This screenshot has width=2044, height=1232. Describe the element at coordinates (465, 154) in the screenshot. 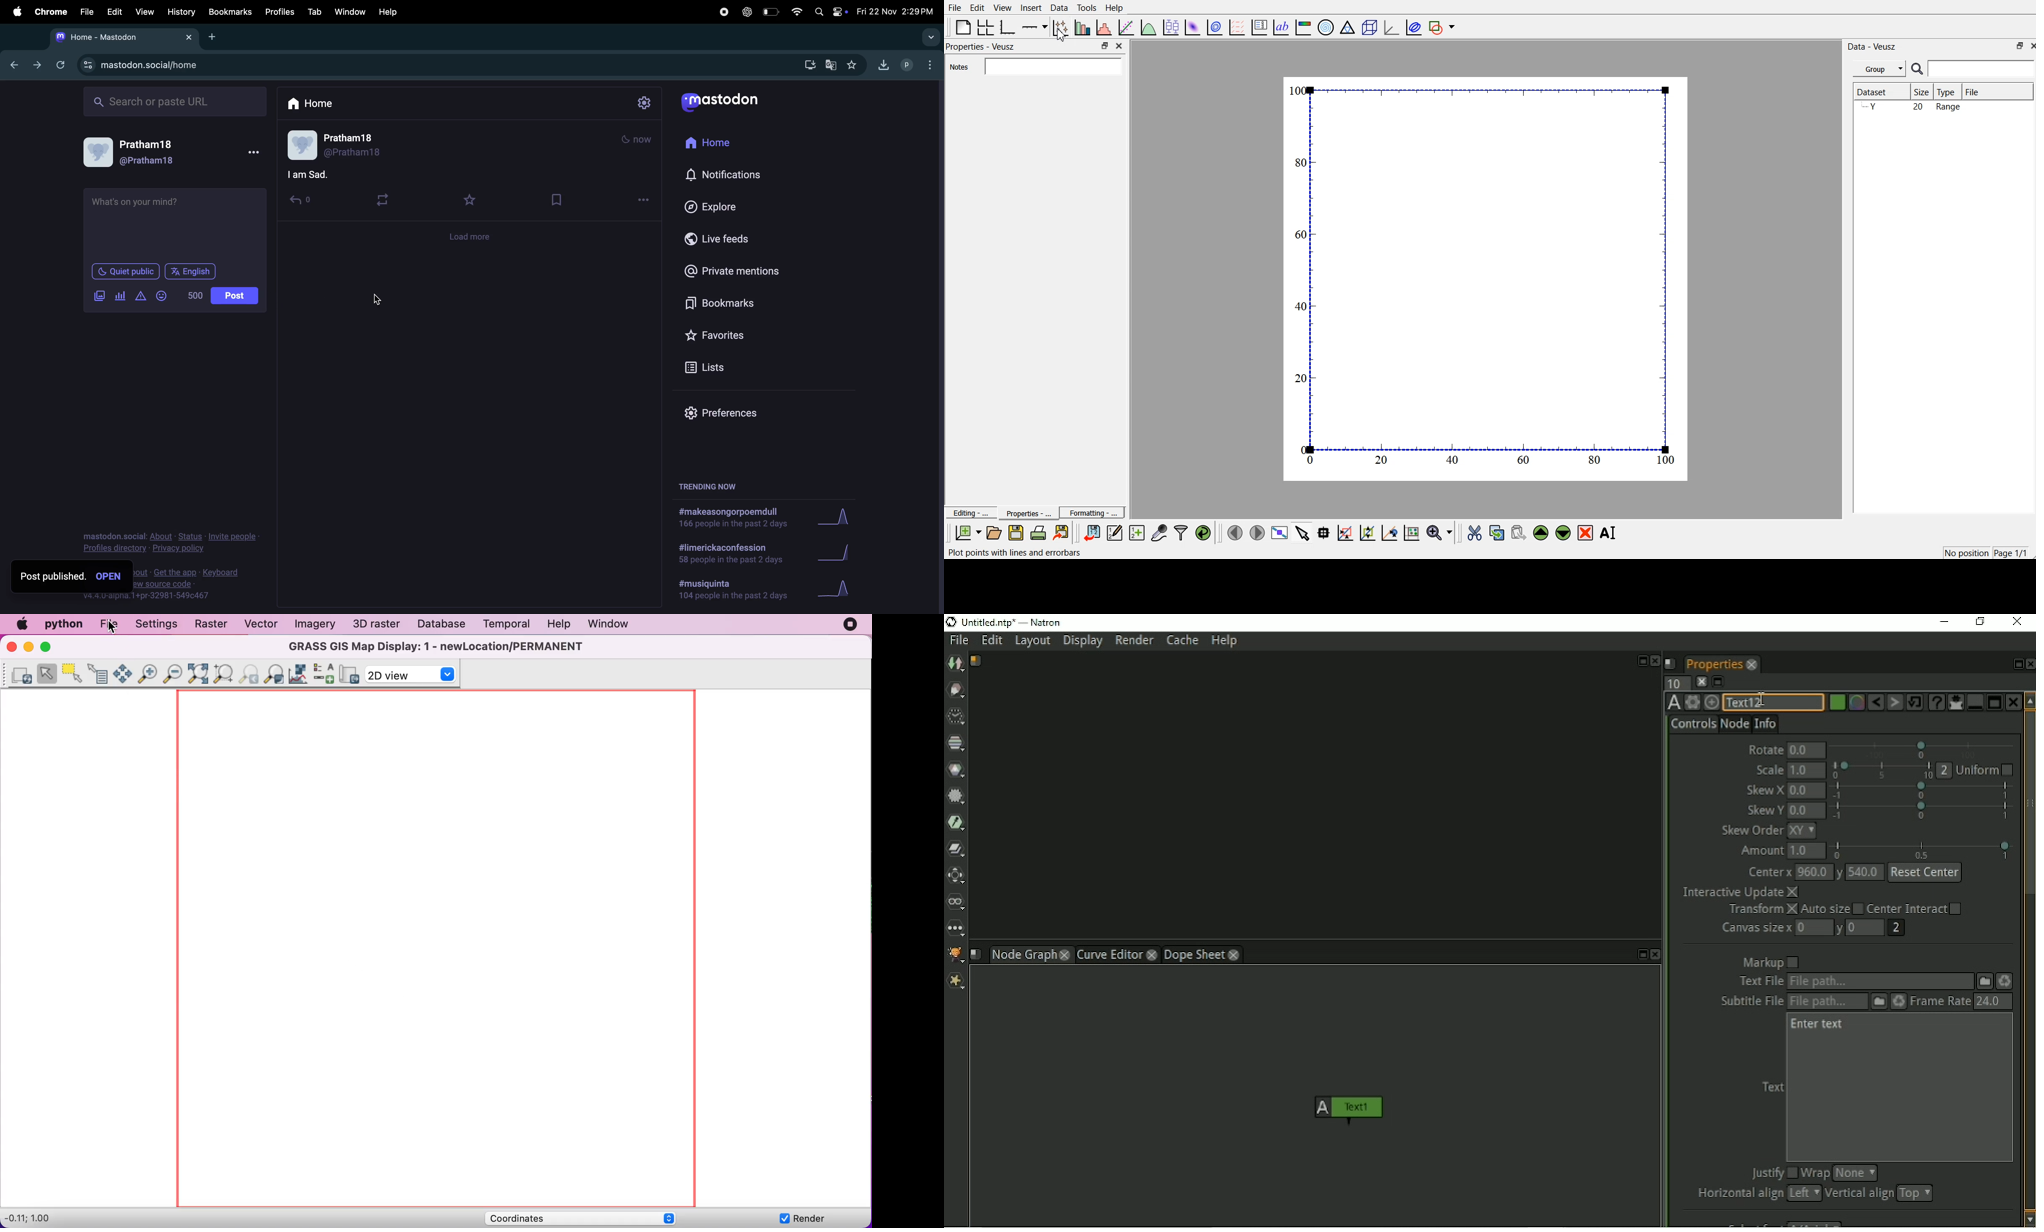

I see `mood post` at that location.